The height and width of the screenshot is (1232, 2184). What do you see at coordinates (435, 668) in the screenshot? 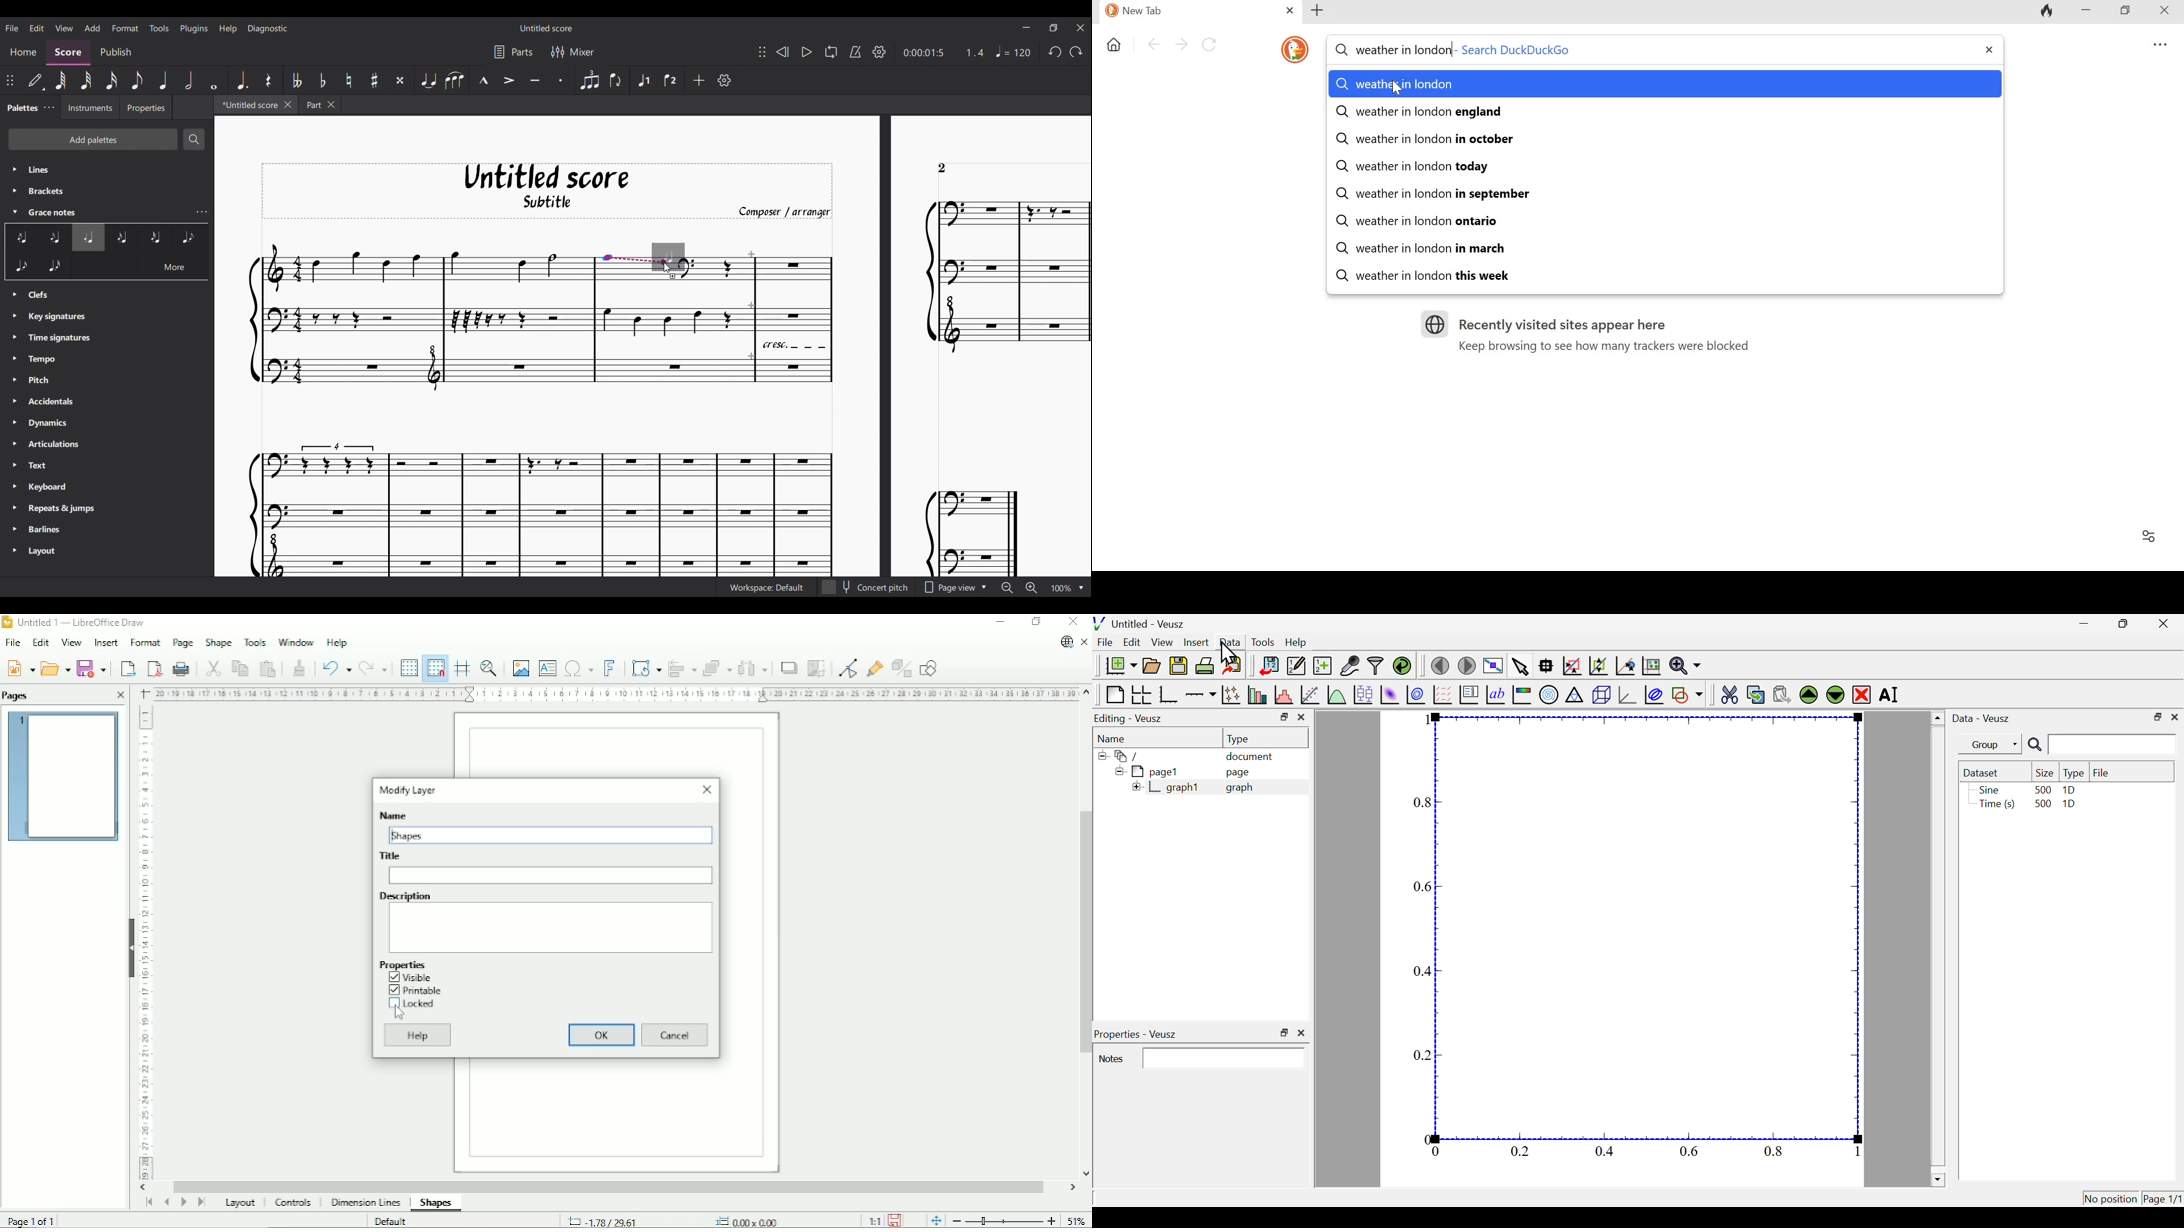
I see `Snap to grid` at bounding box center [435, 668].